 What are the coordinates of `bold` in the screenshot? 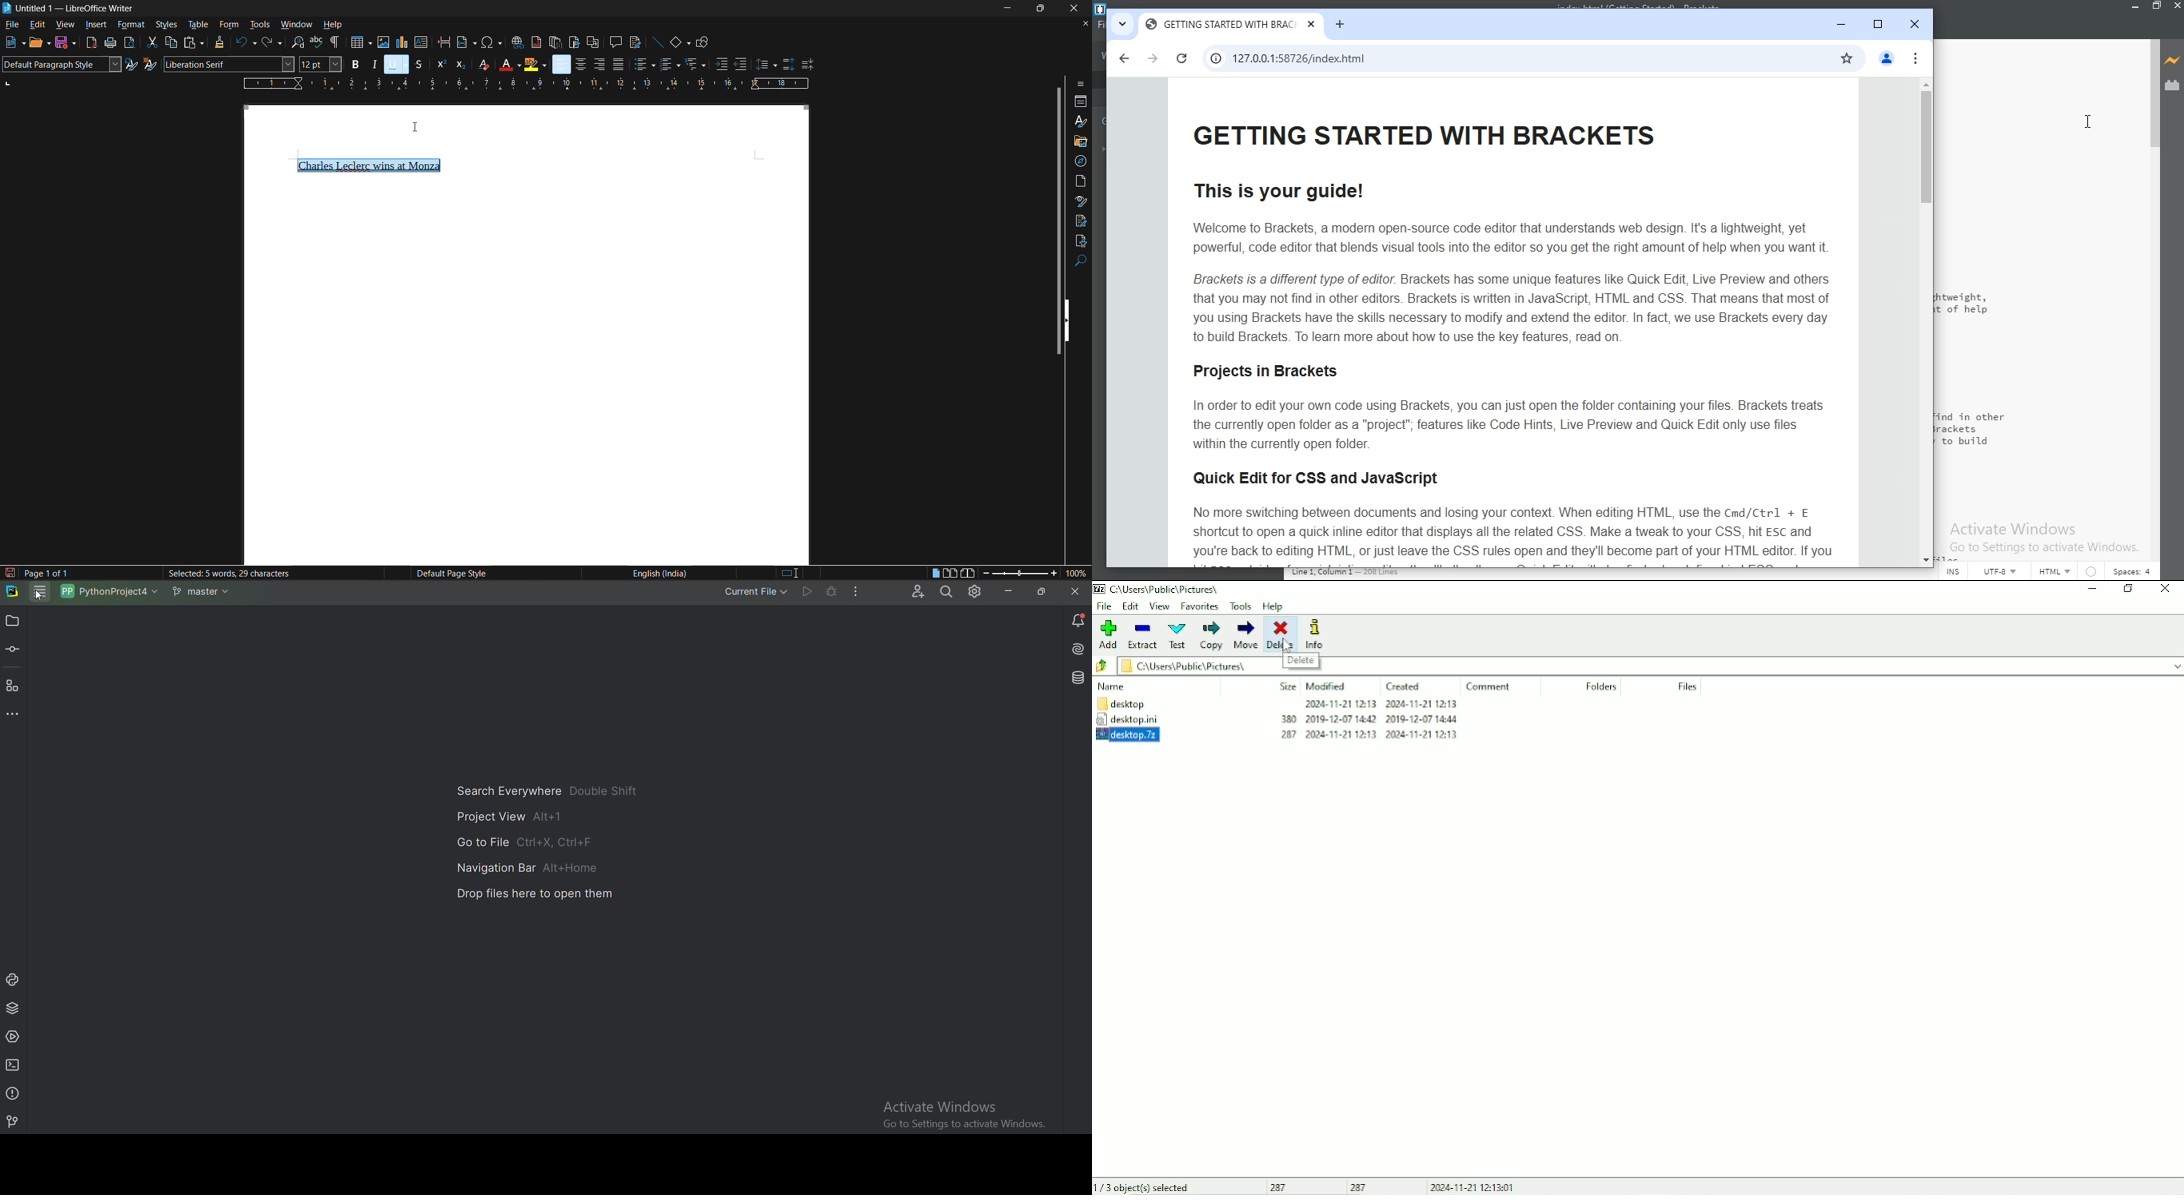 It's located at (354, 64).